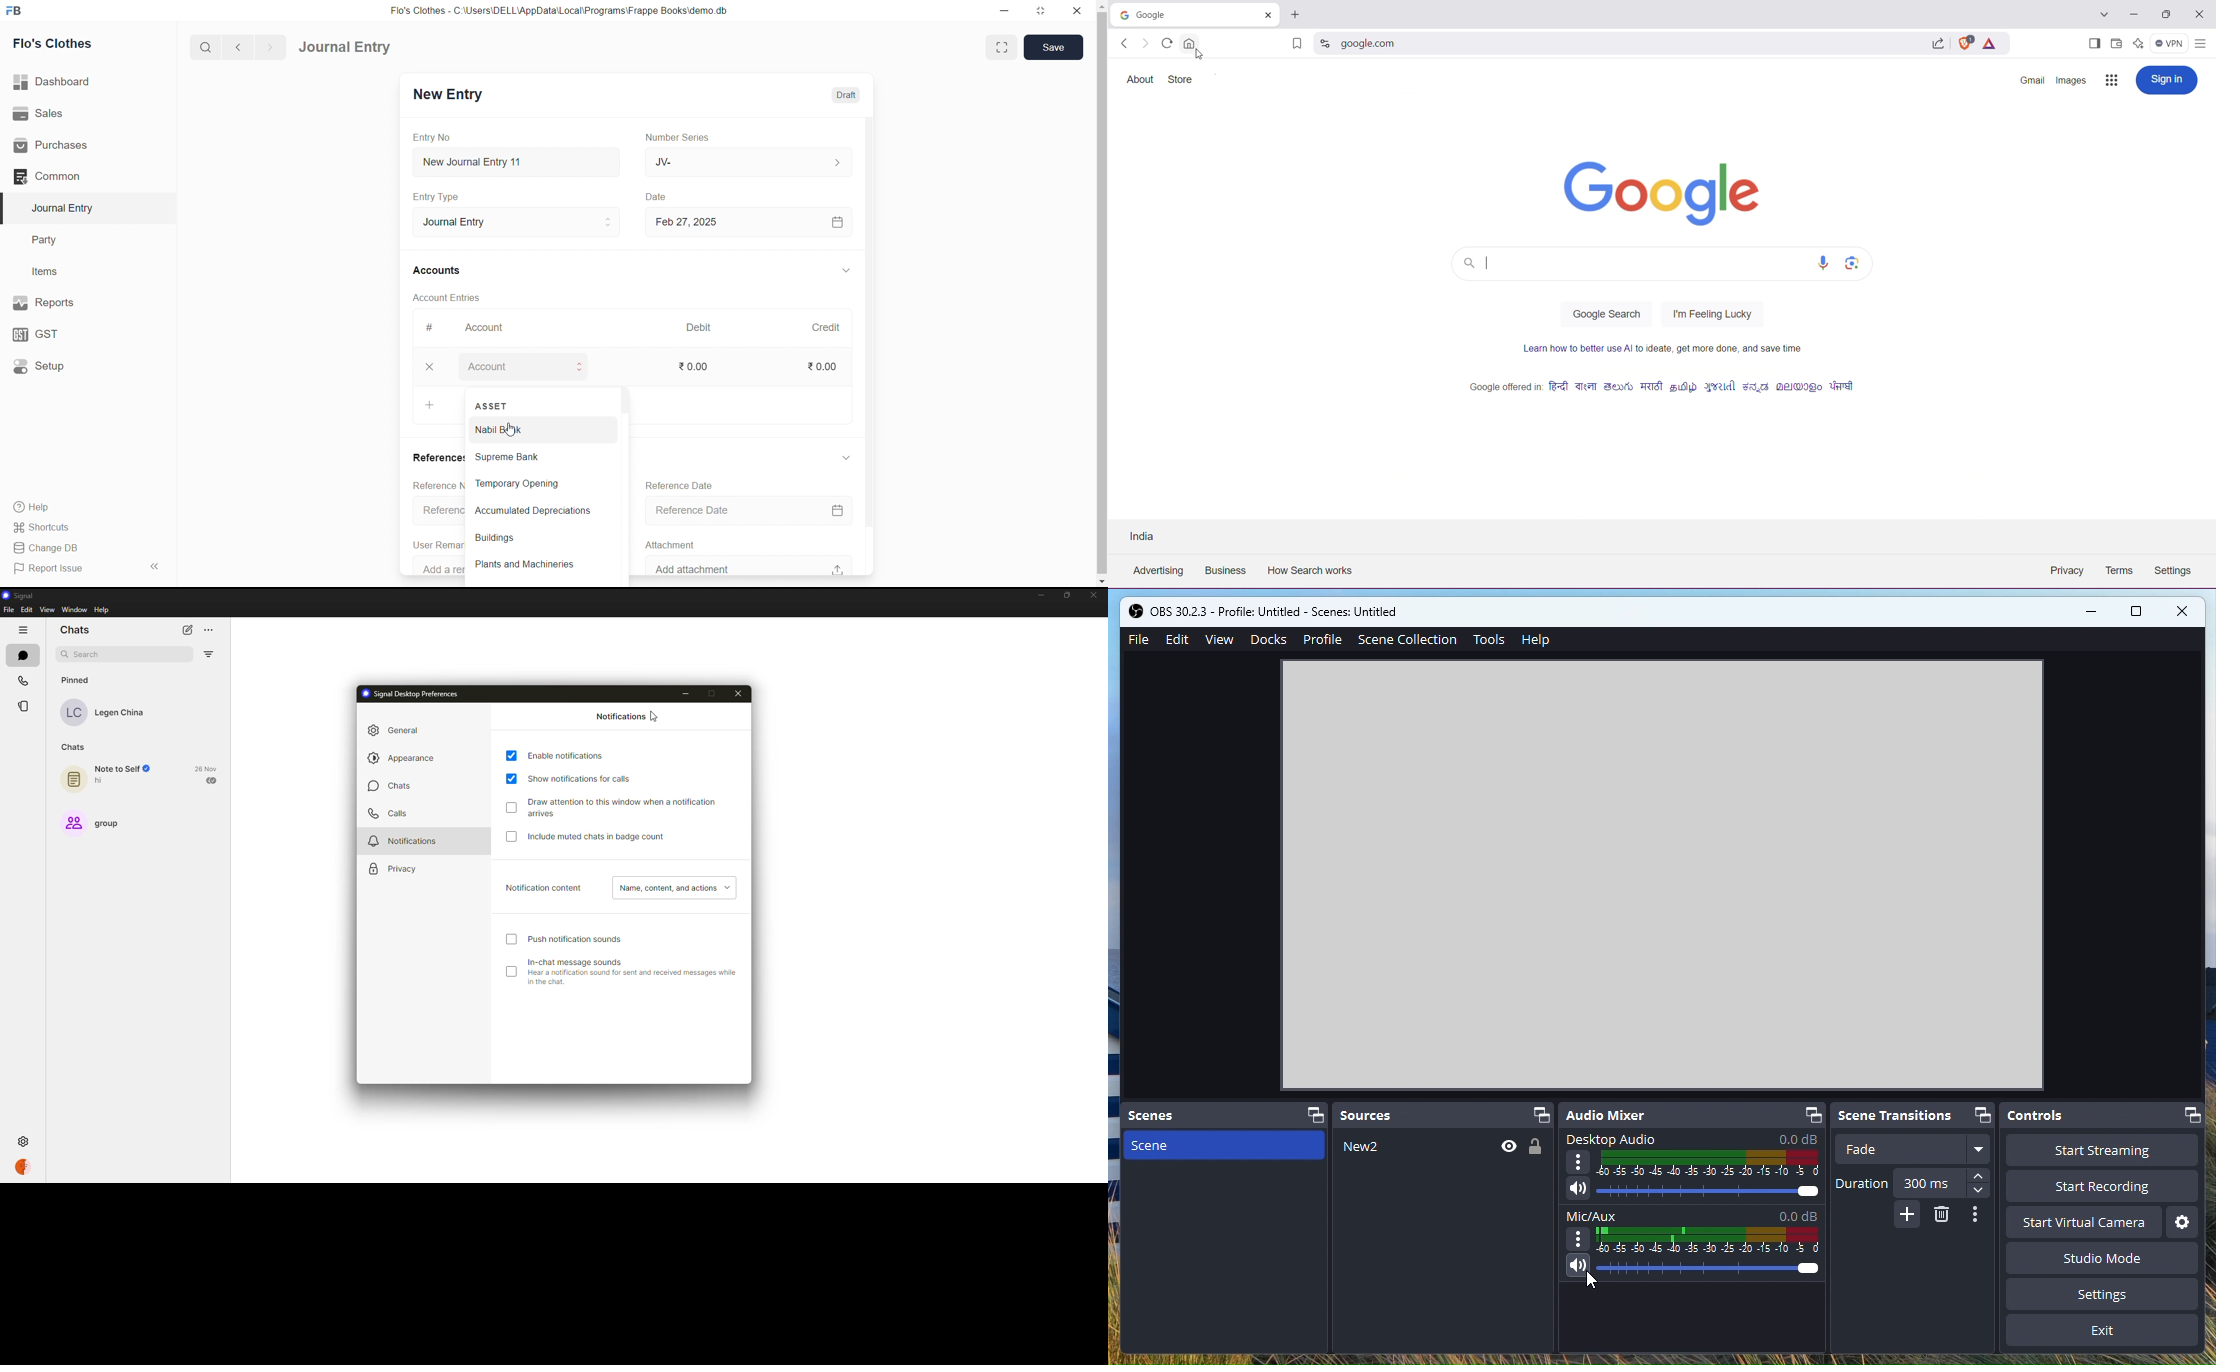  I want to click on Add attachment, so click(758, 565).